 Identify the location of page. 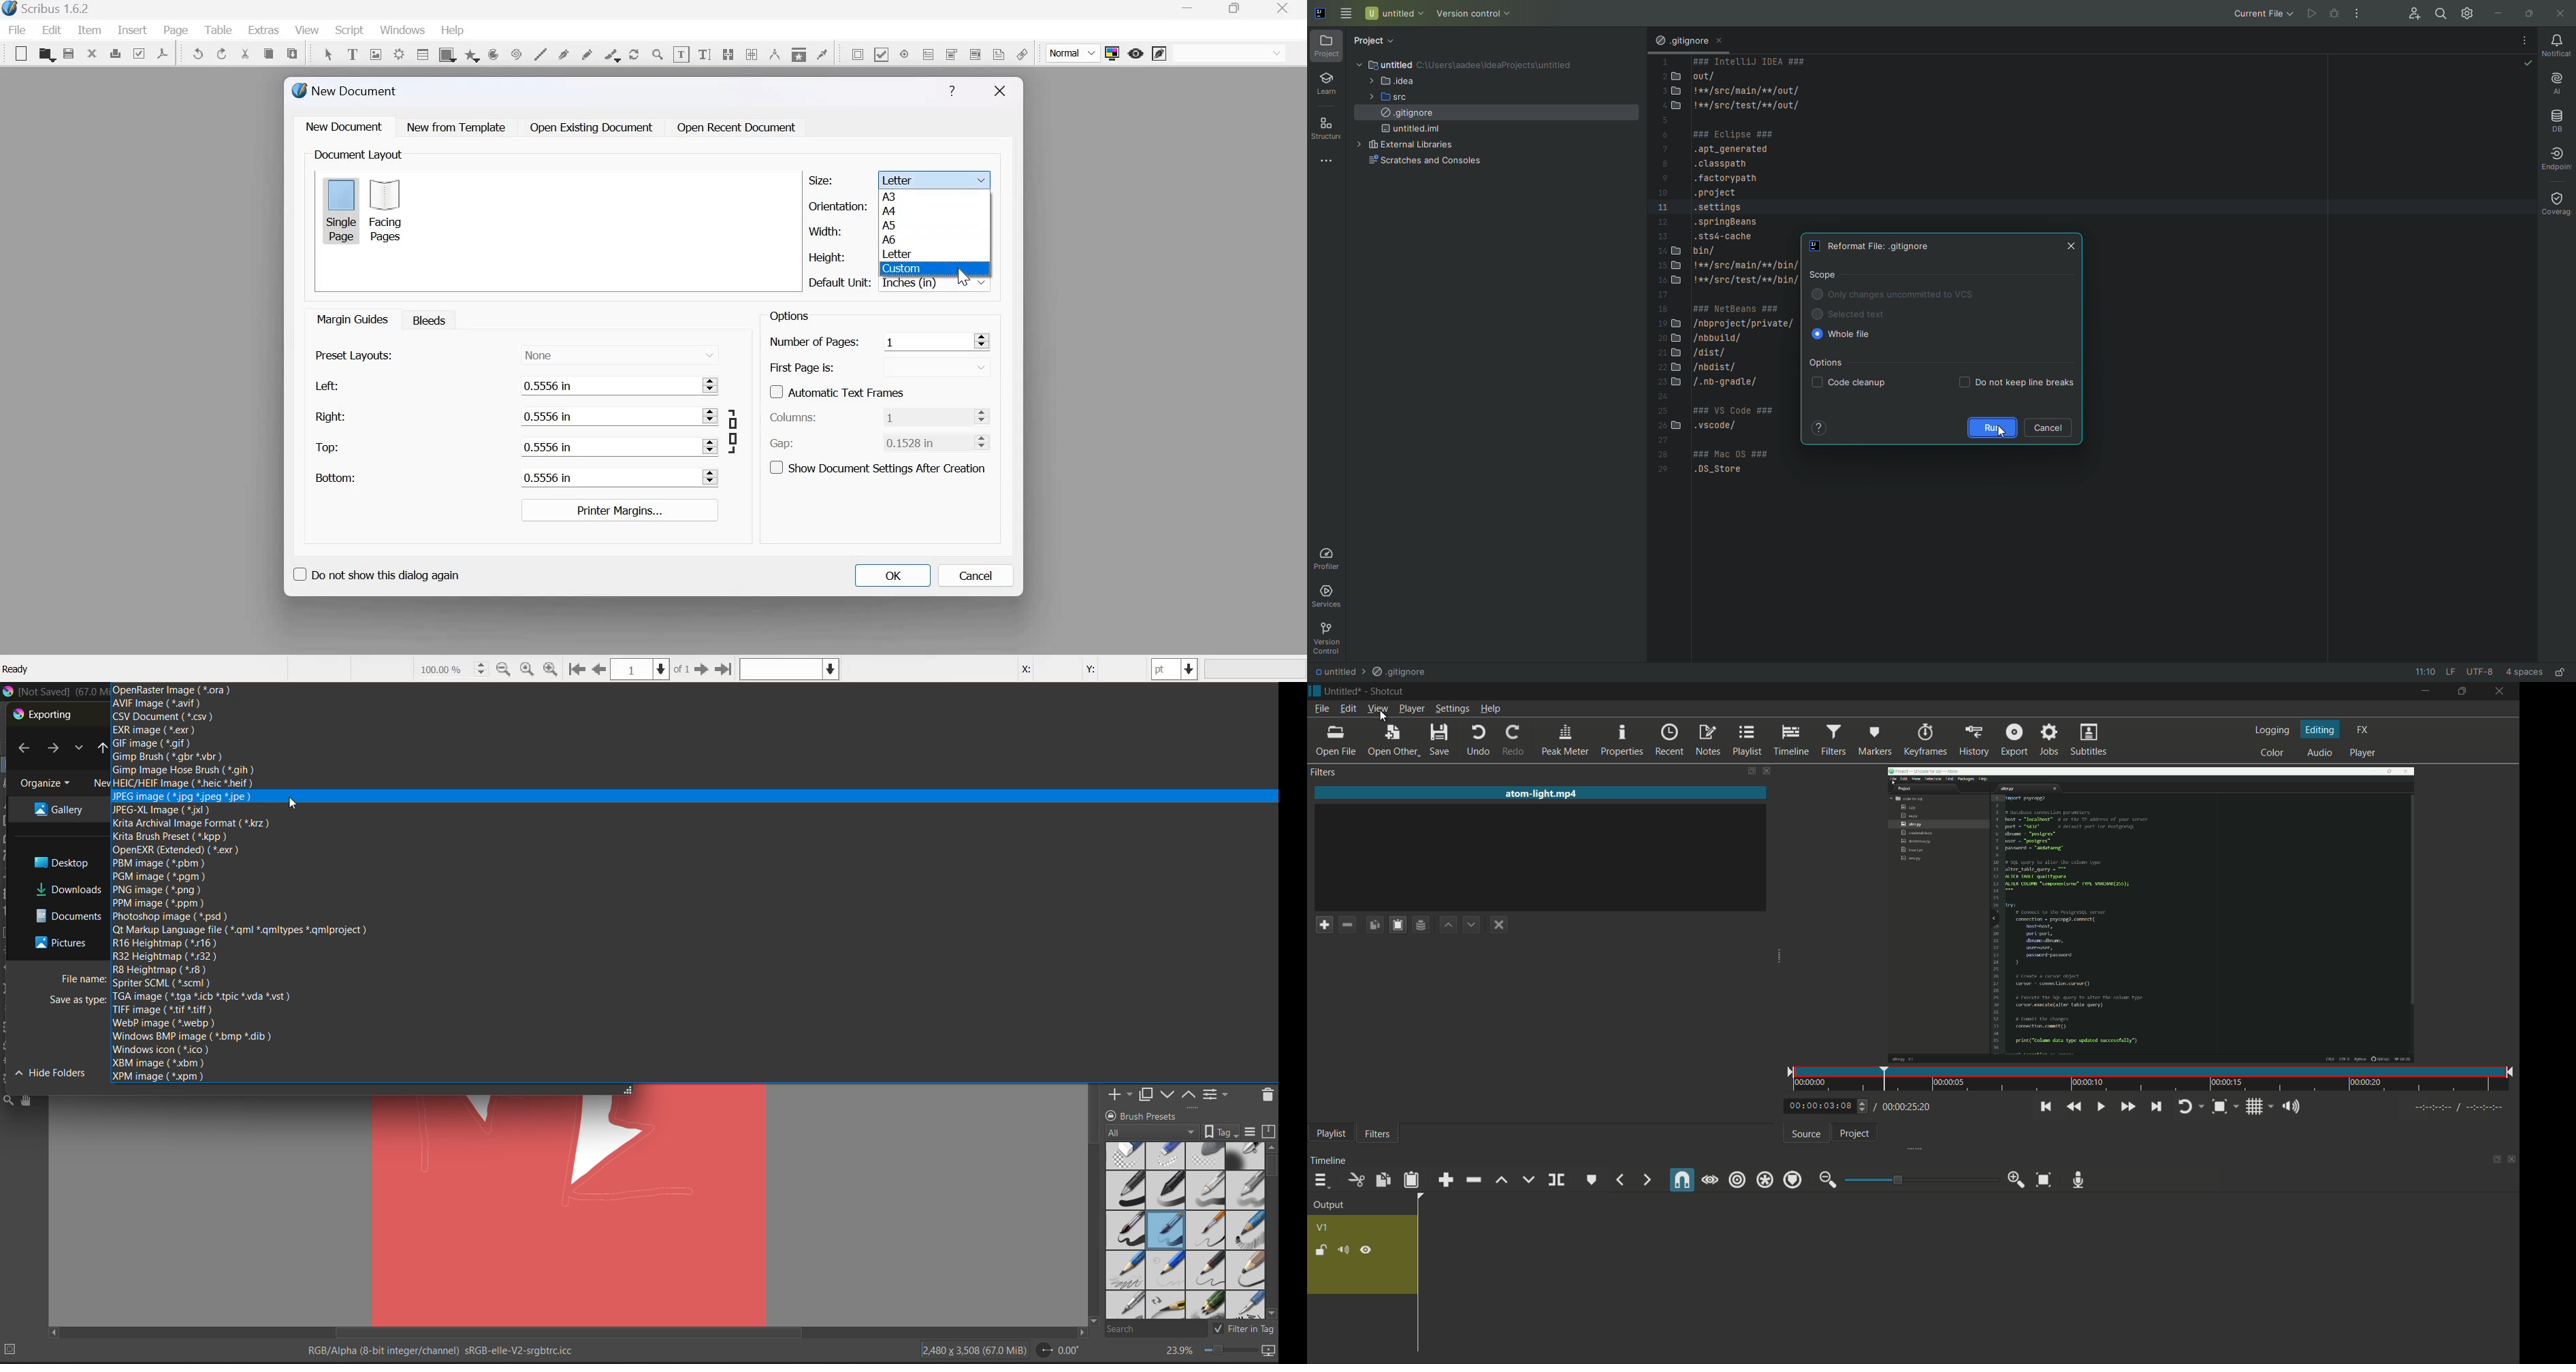
(176, 30).